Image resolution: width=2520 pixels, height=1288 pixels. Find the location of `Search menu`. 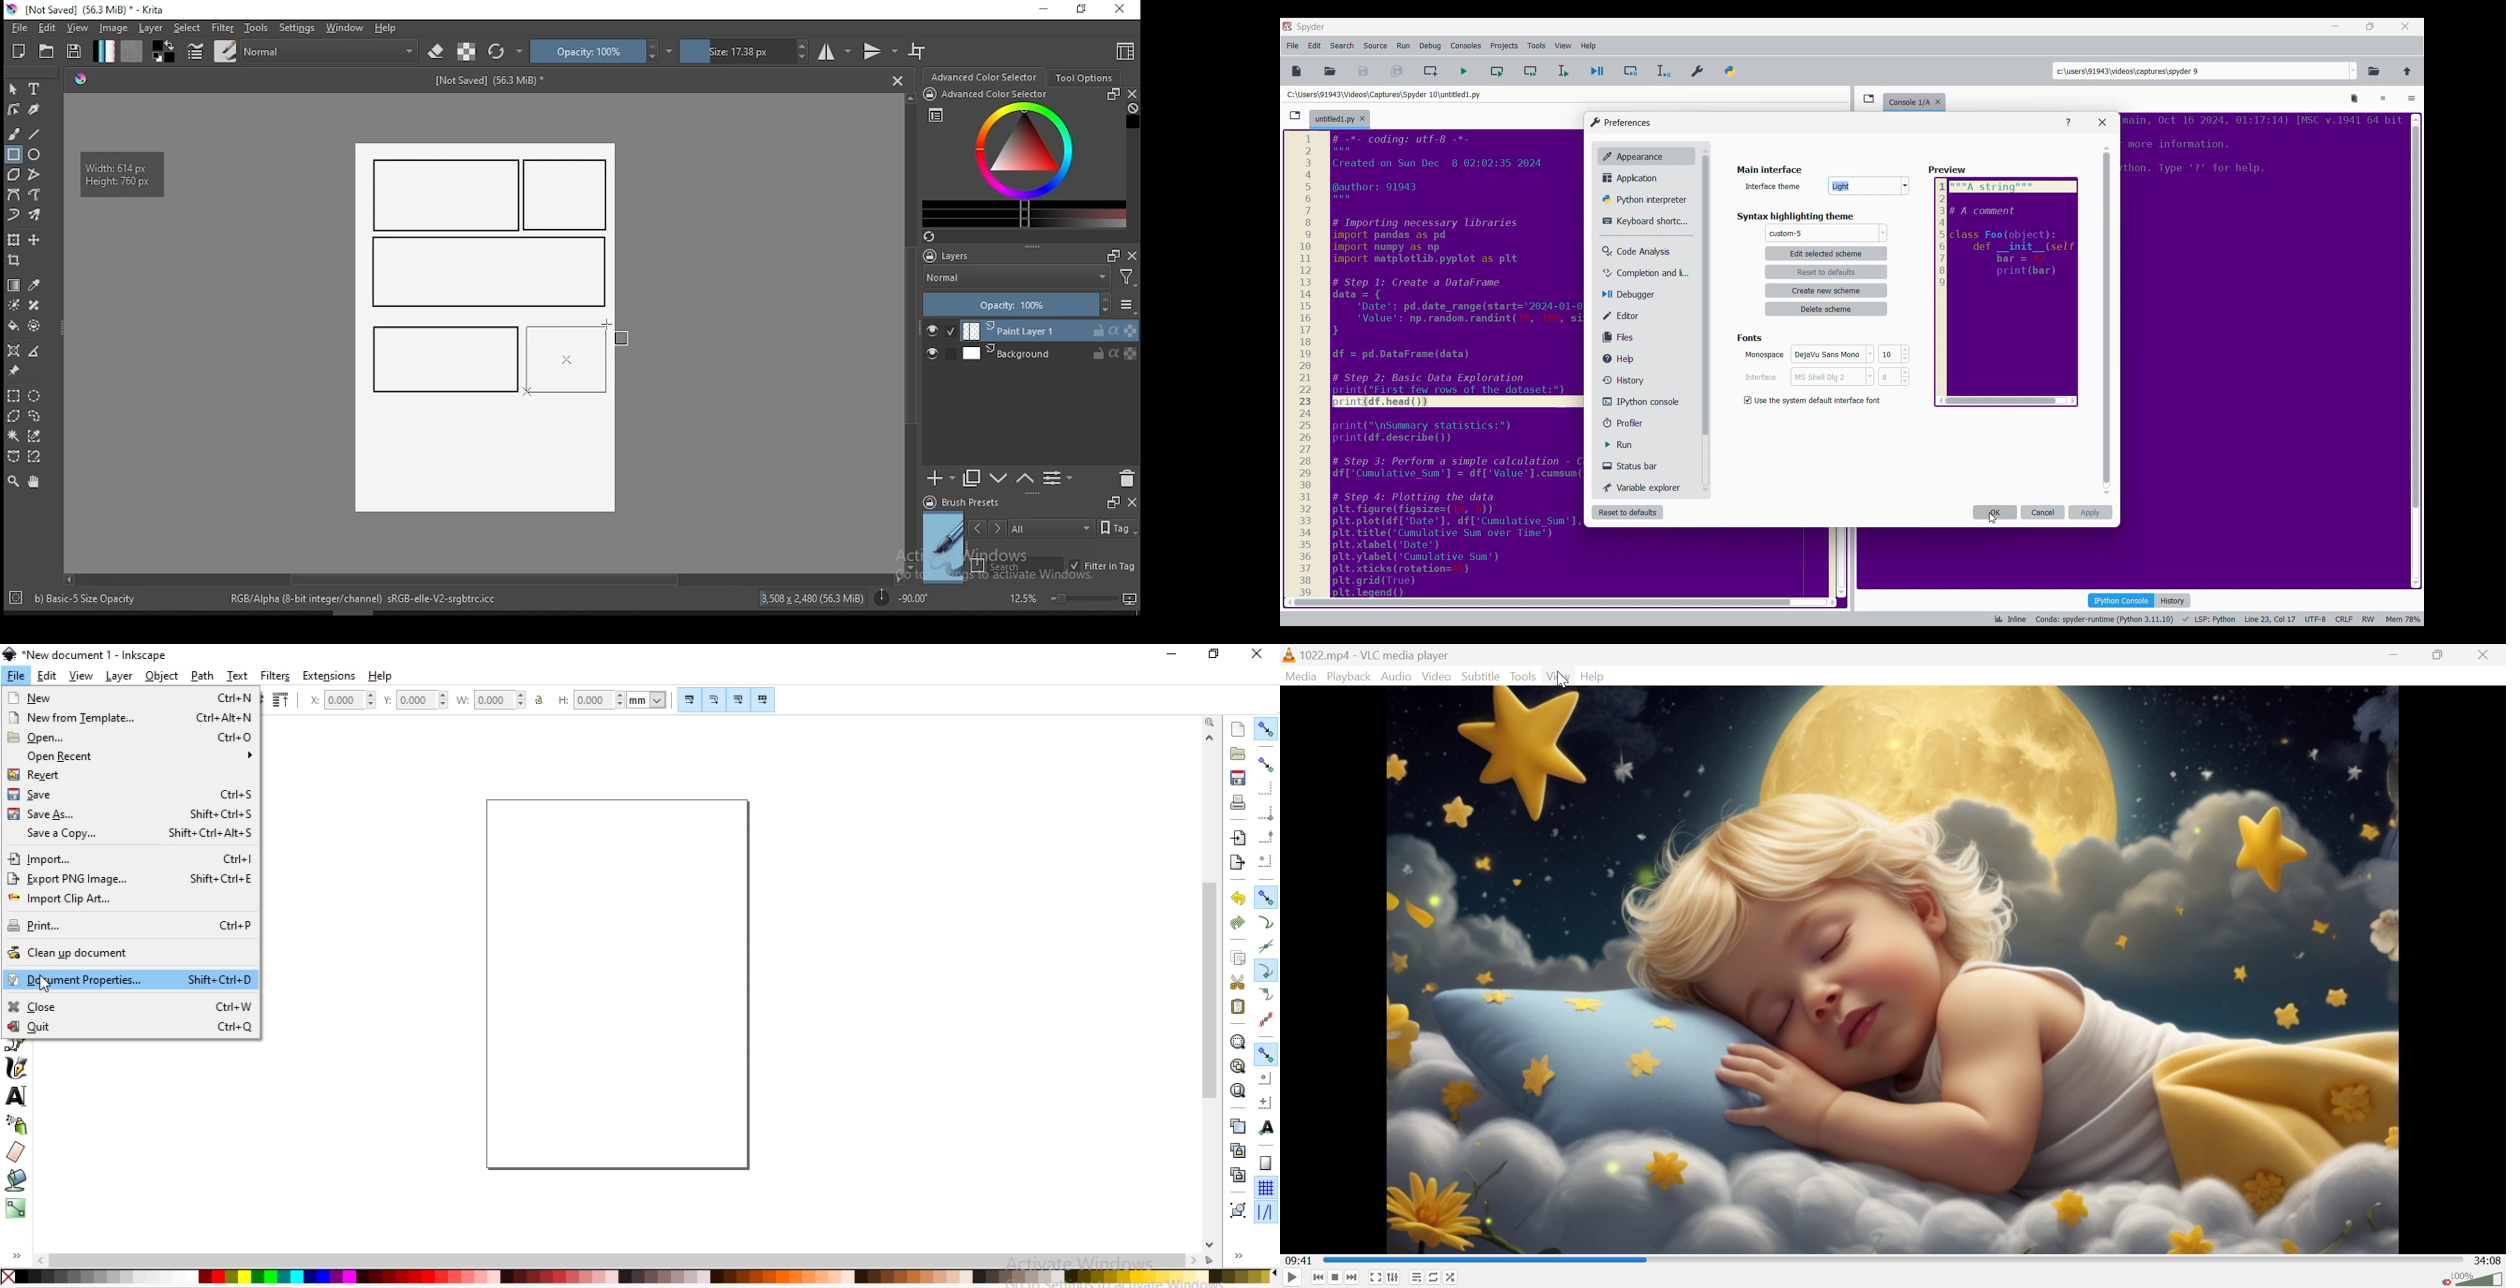

Search menu is located at coordinates (1343, 46).